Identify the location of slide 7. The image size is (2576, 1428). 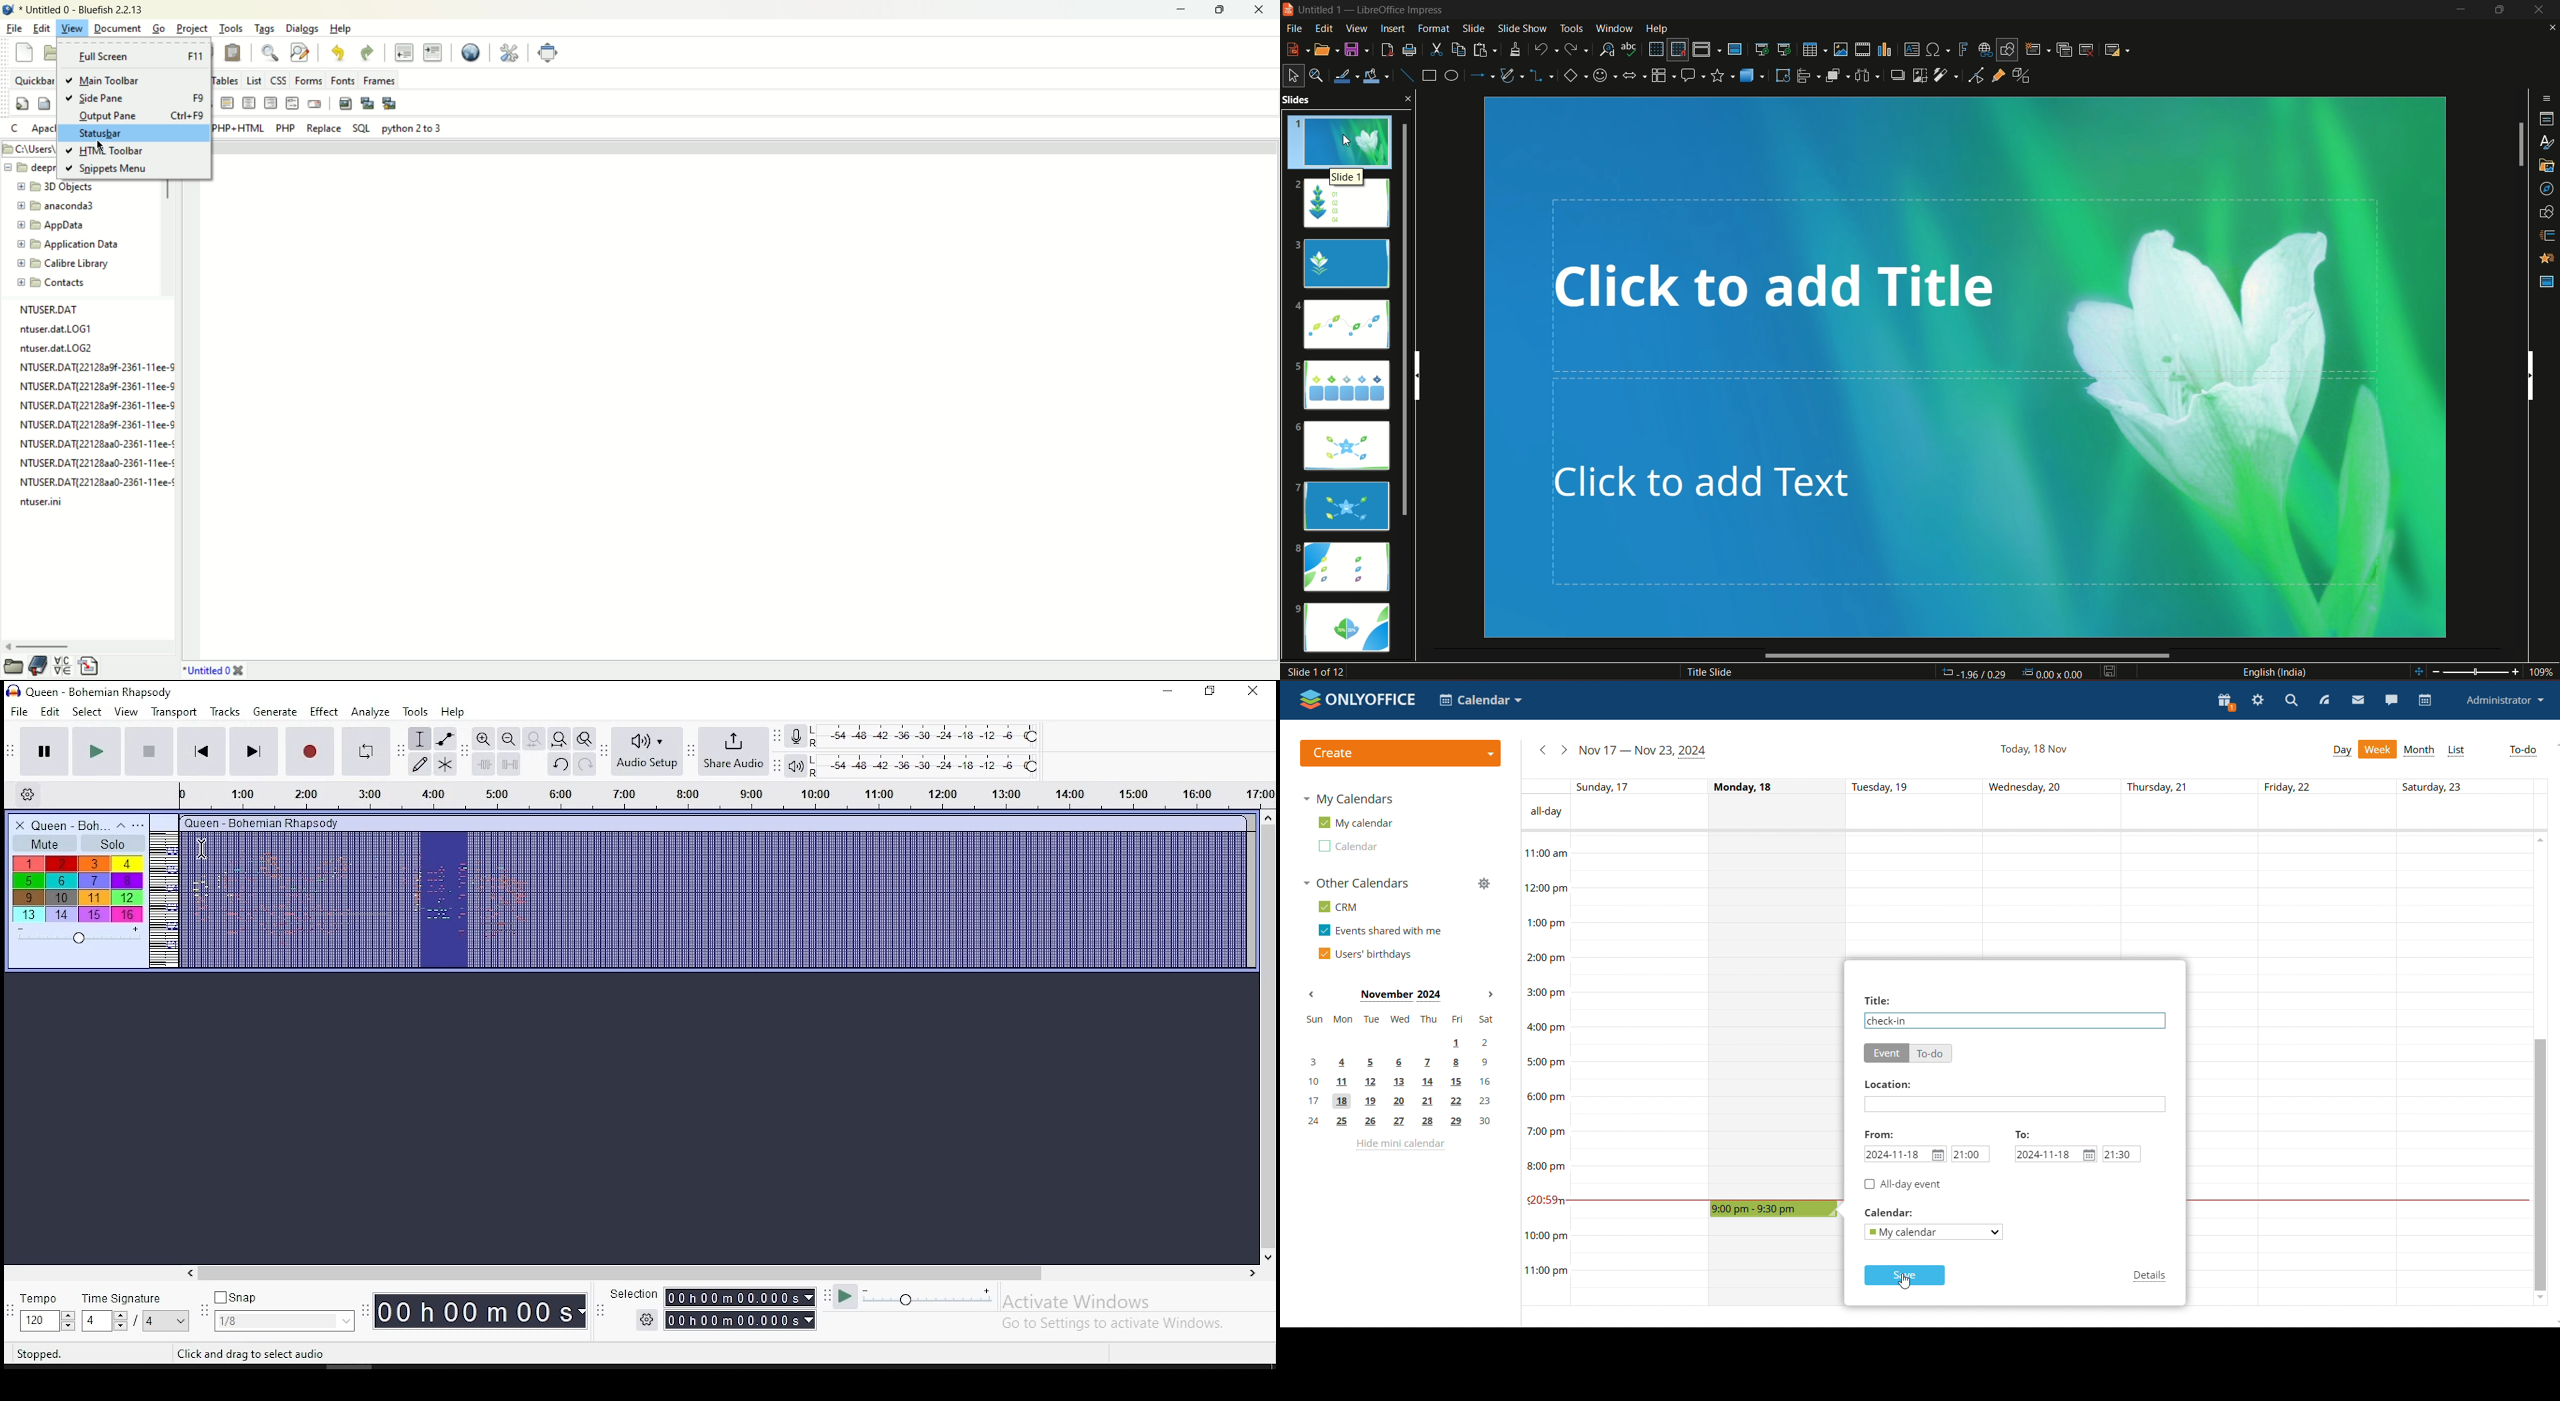
(1345, 505).